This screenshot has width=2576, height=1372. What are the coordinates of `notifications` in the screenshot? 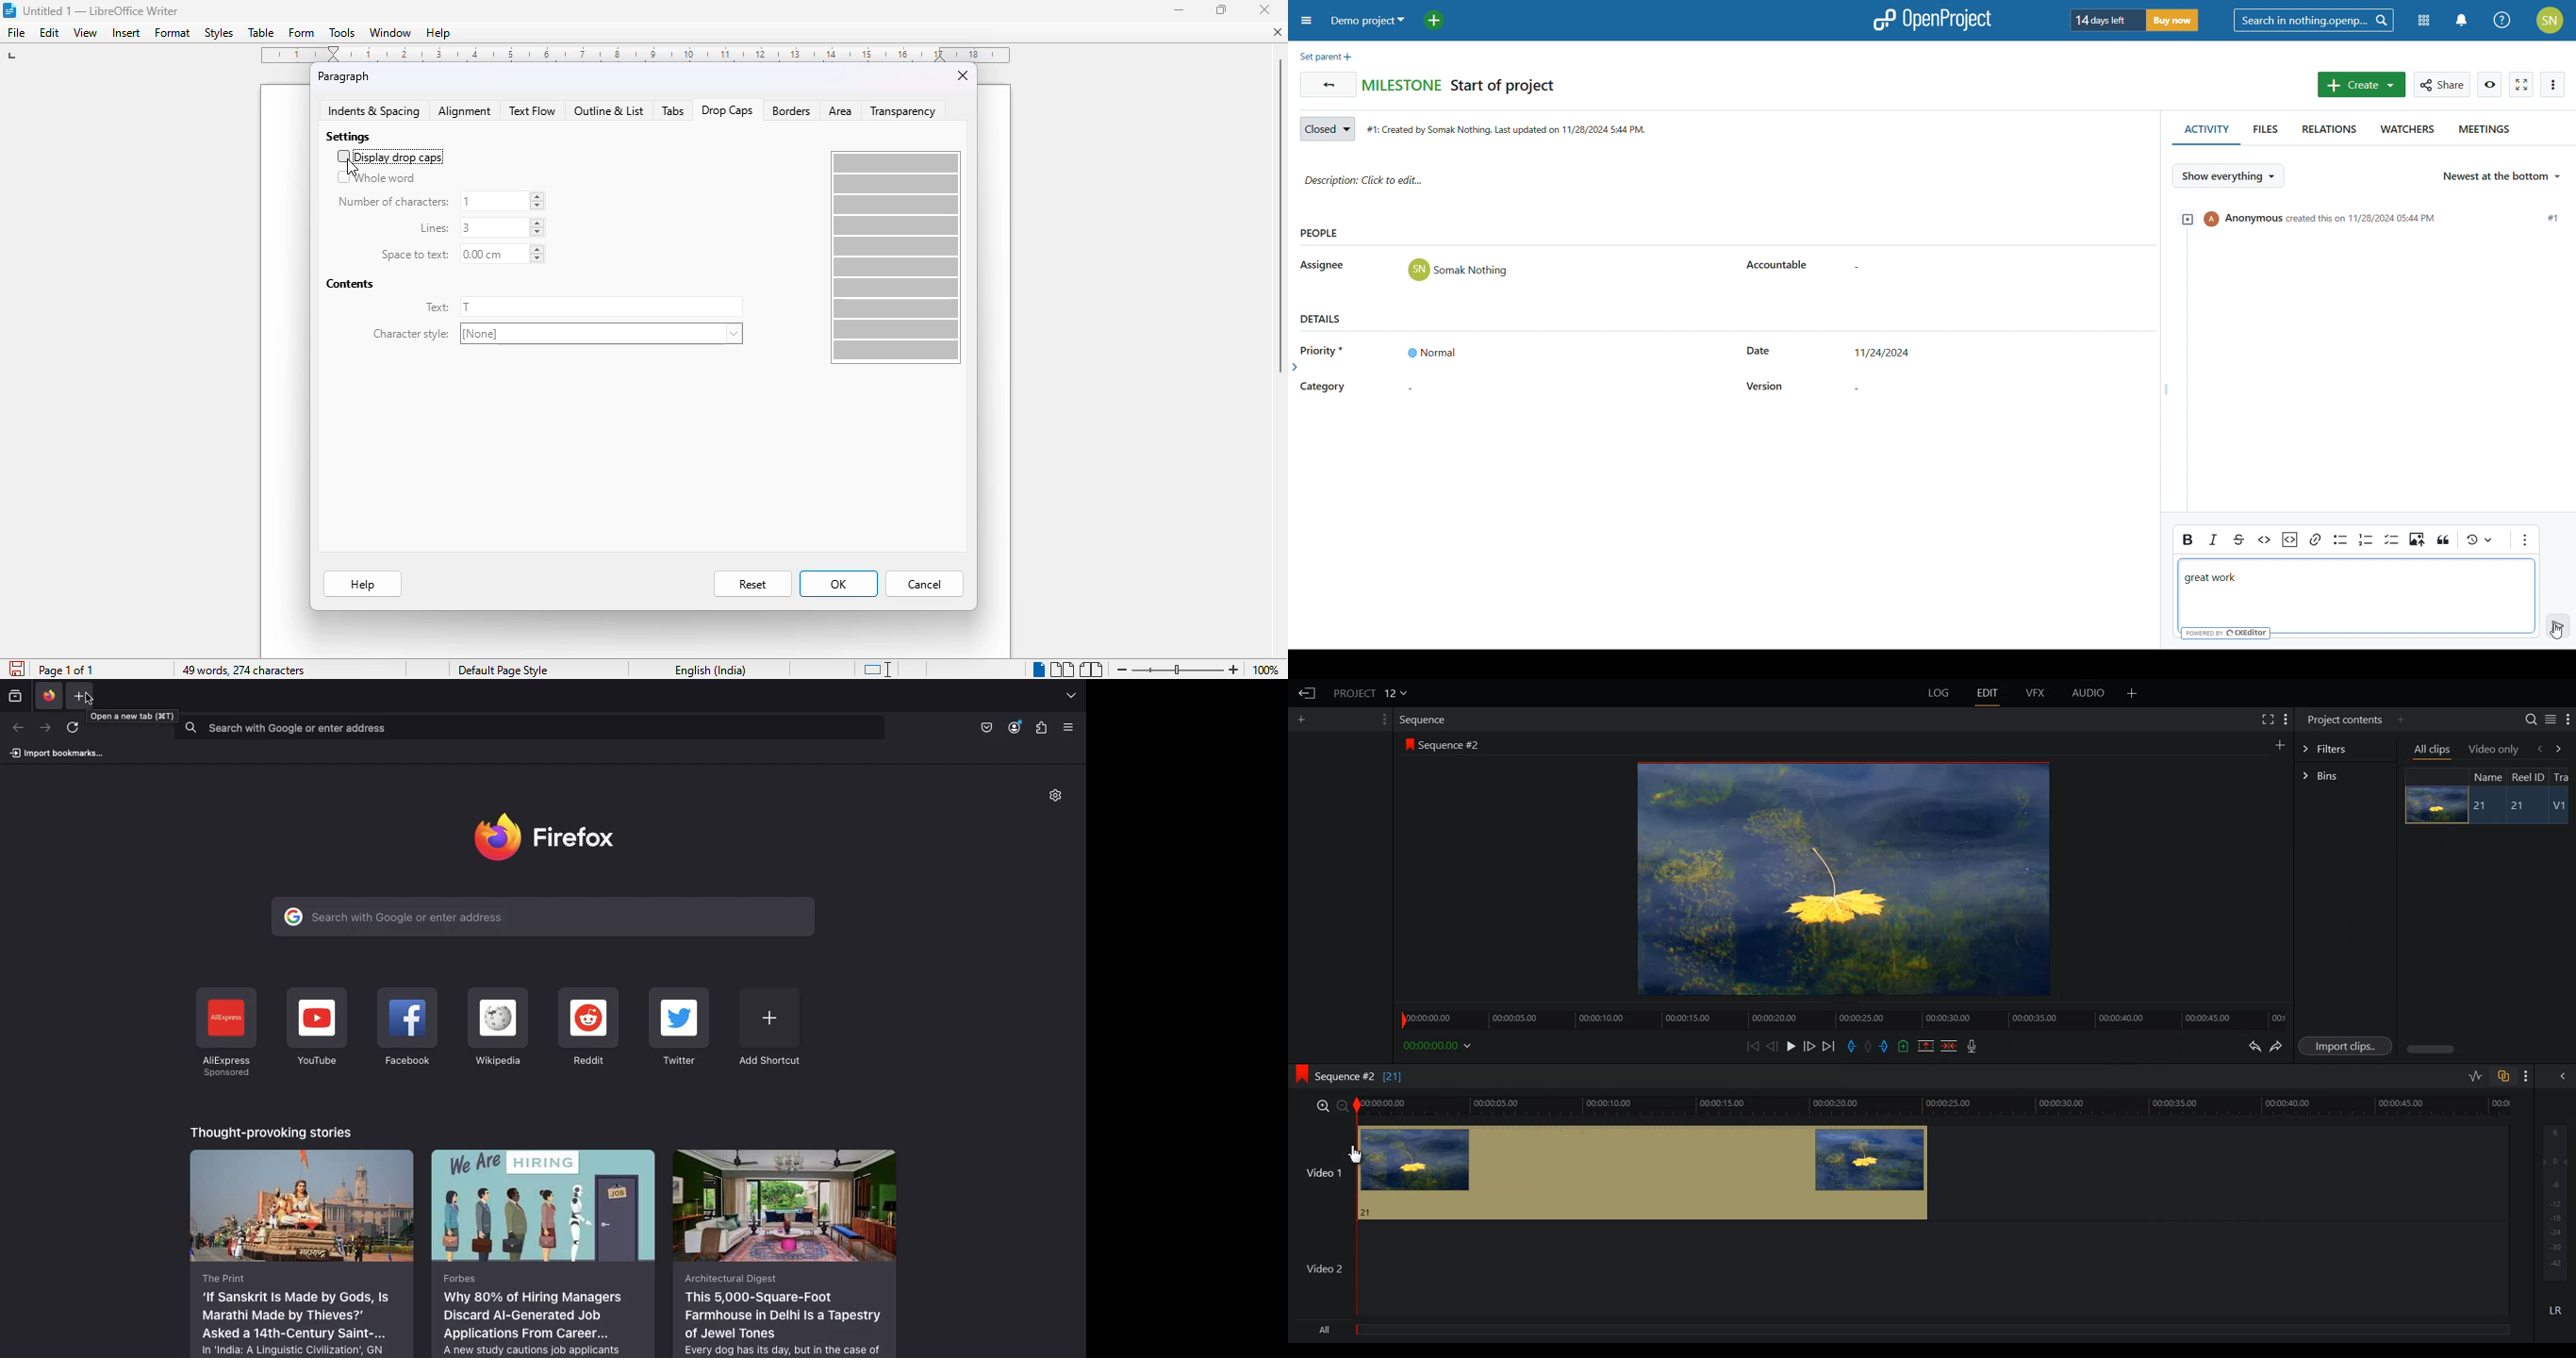 It's located at (2462, 20).